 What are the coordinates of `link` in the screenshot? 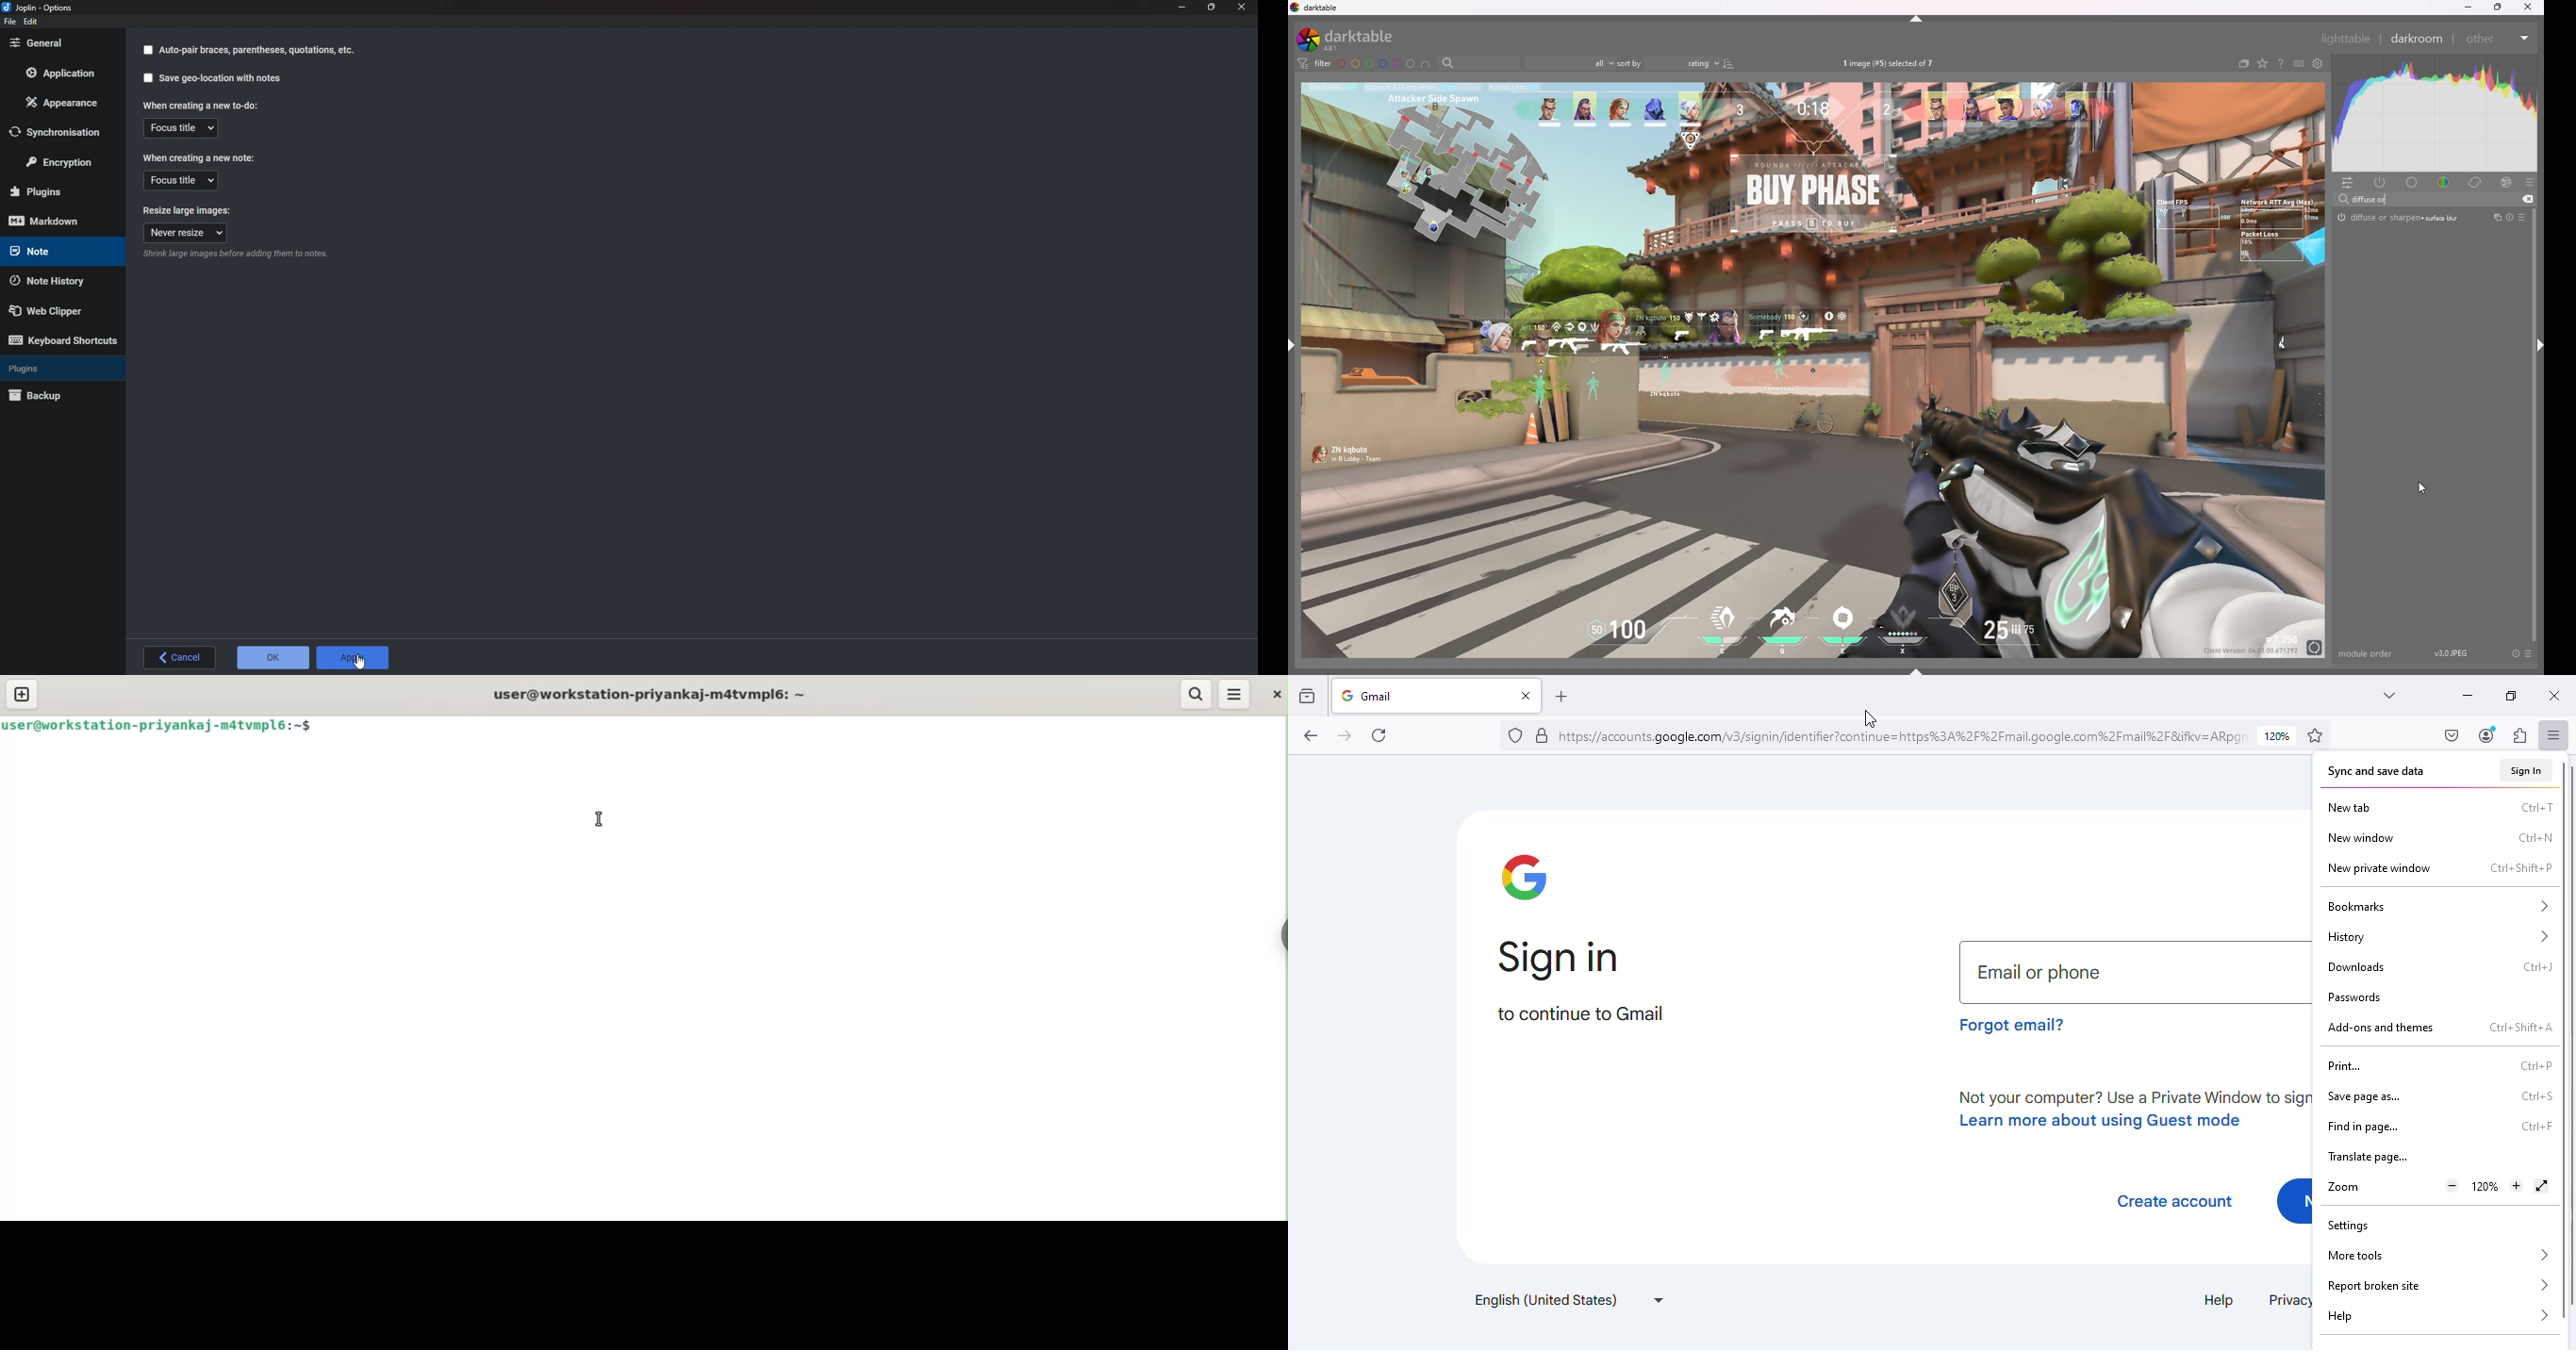 It's located at (1904, 735).